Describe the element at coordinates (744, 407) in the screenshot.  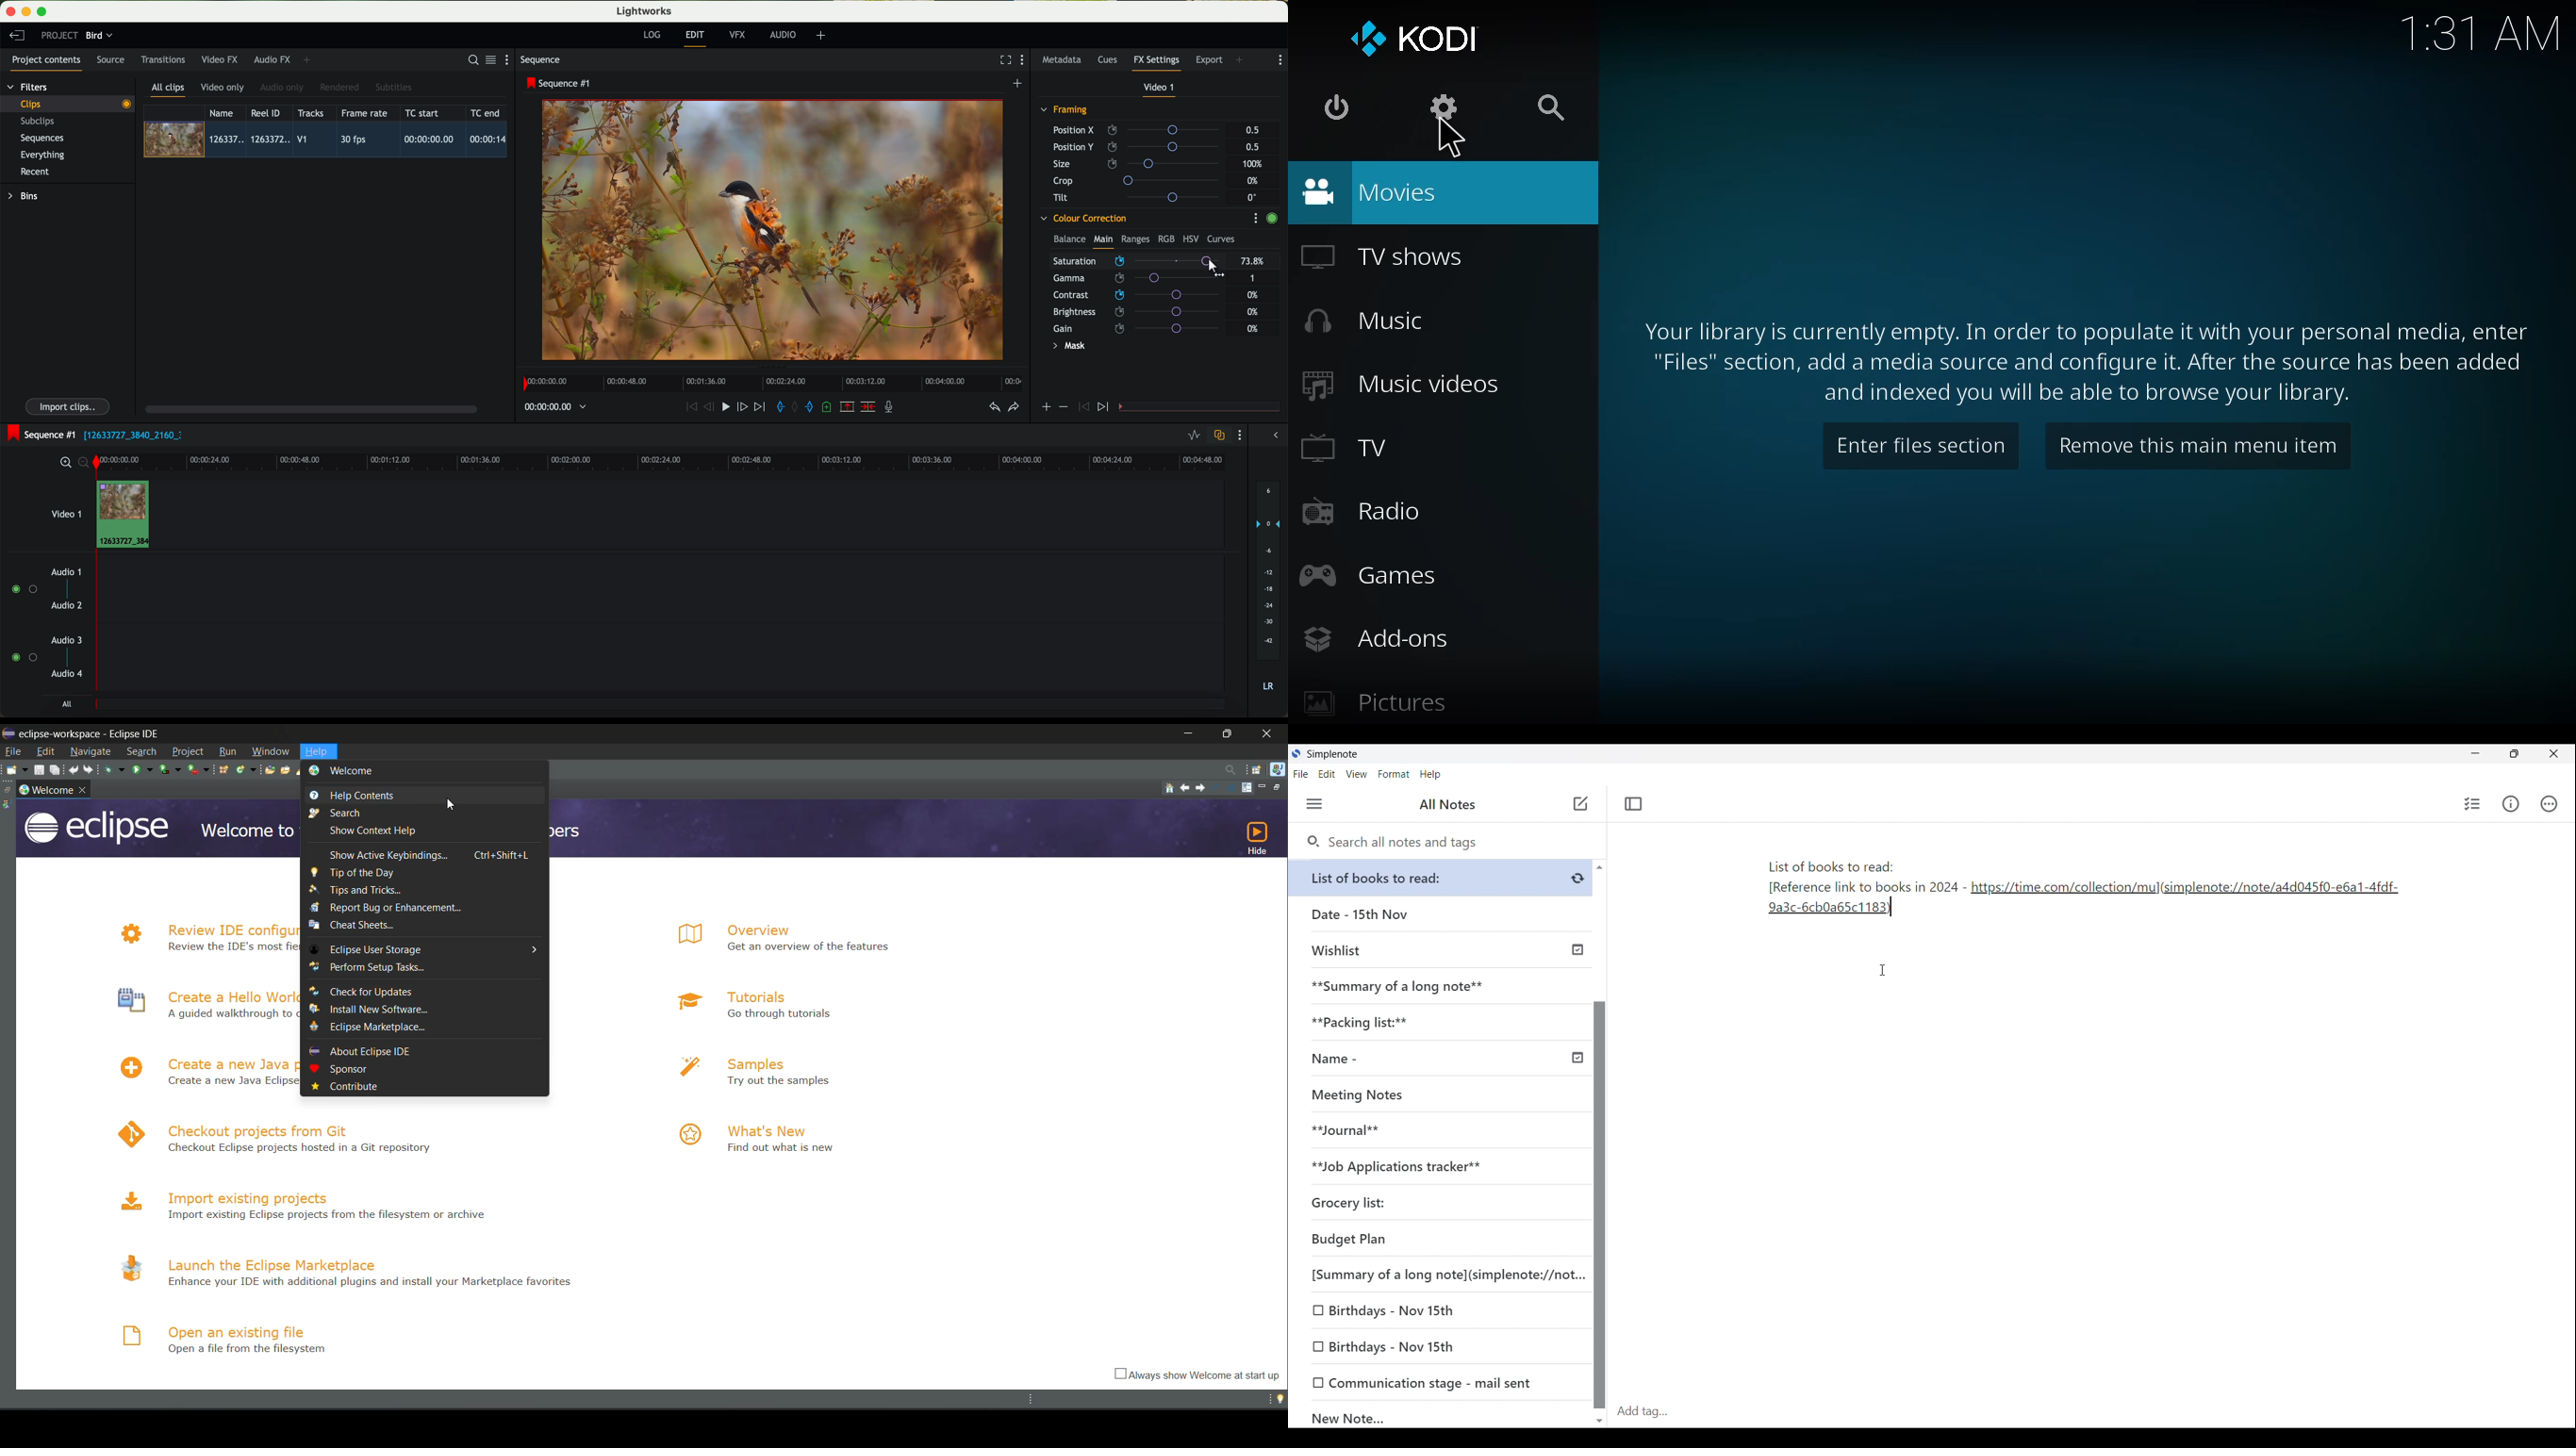
I see `nudge one frame foward` at that location.